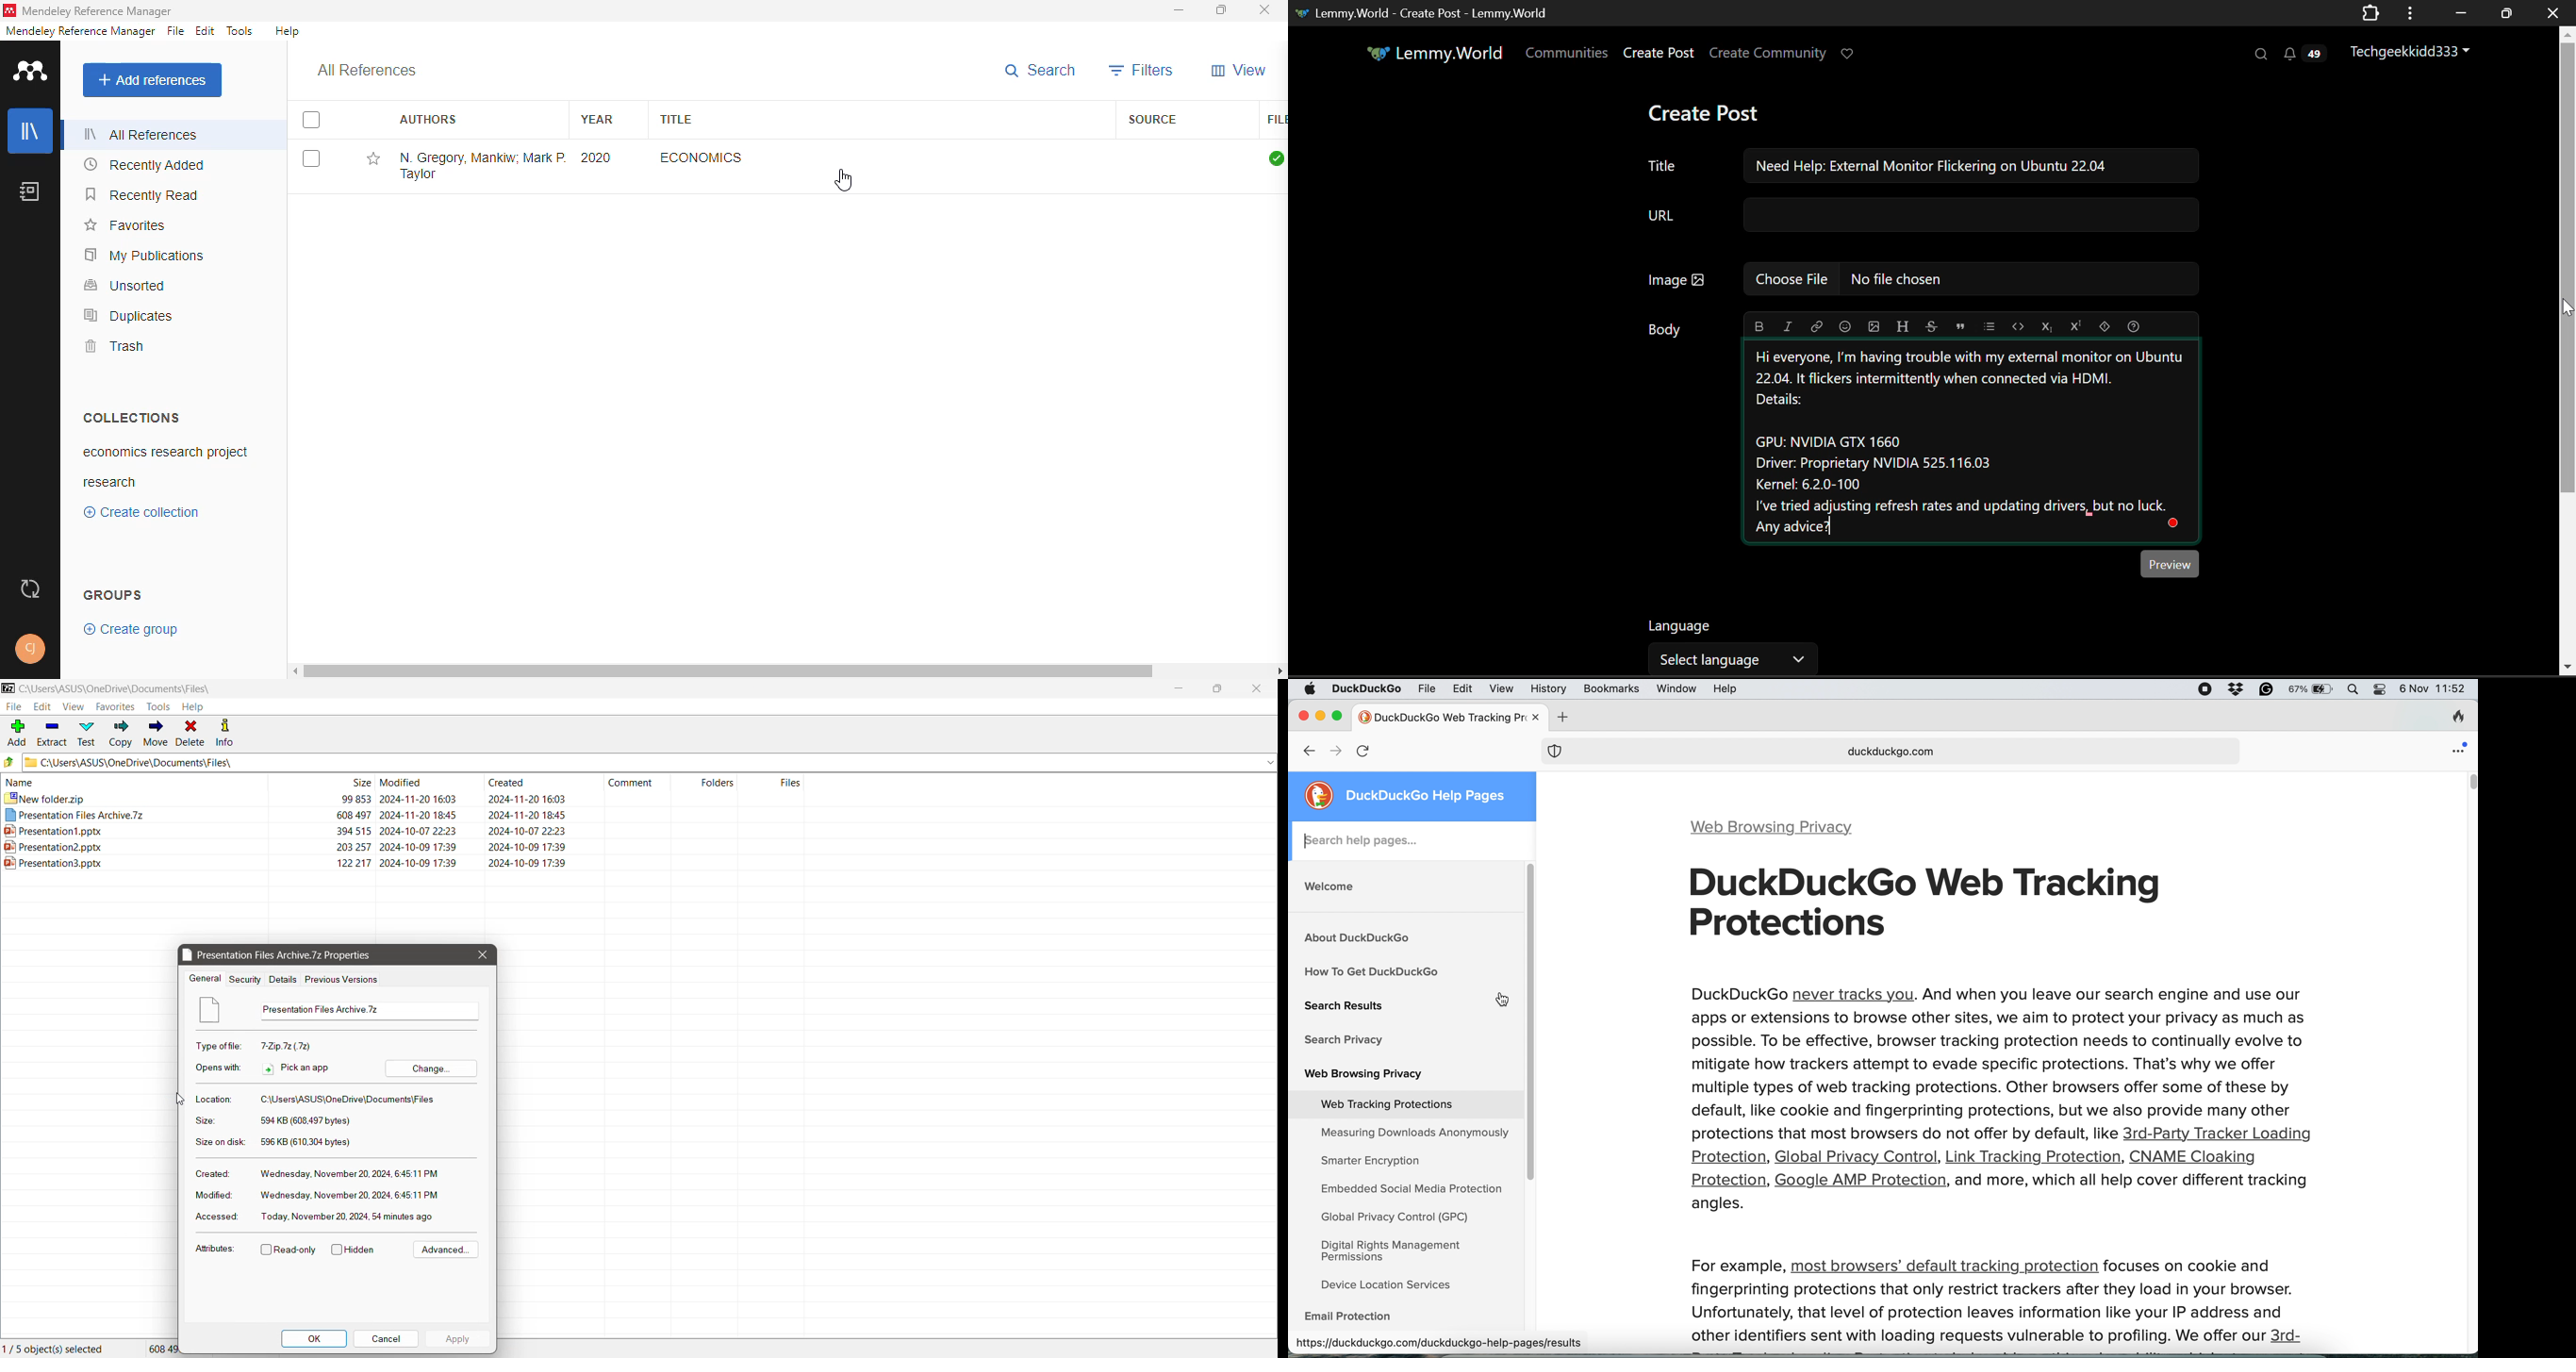  Describe the element at coordinates (8, 687) in the screenshot. I see `Application Logo` at that location.